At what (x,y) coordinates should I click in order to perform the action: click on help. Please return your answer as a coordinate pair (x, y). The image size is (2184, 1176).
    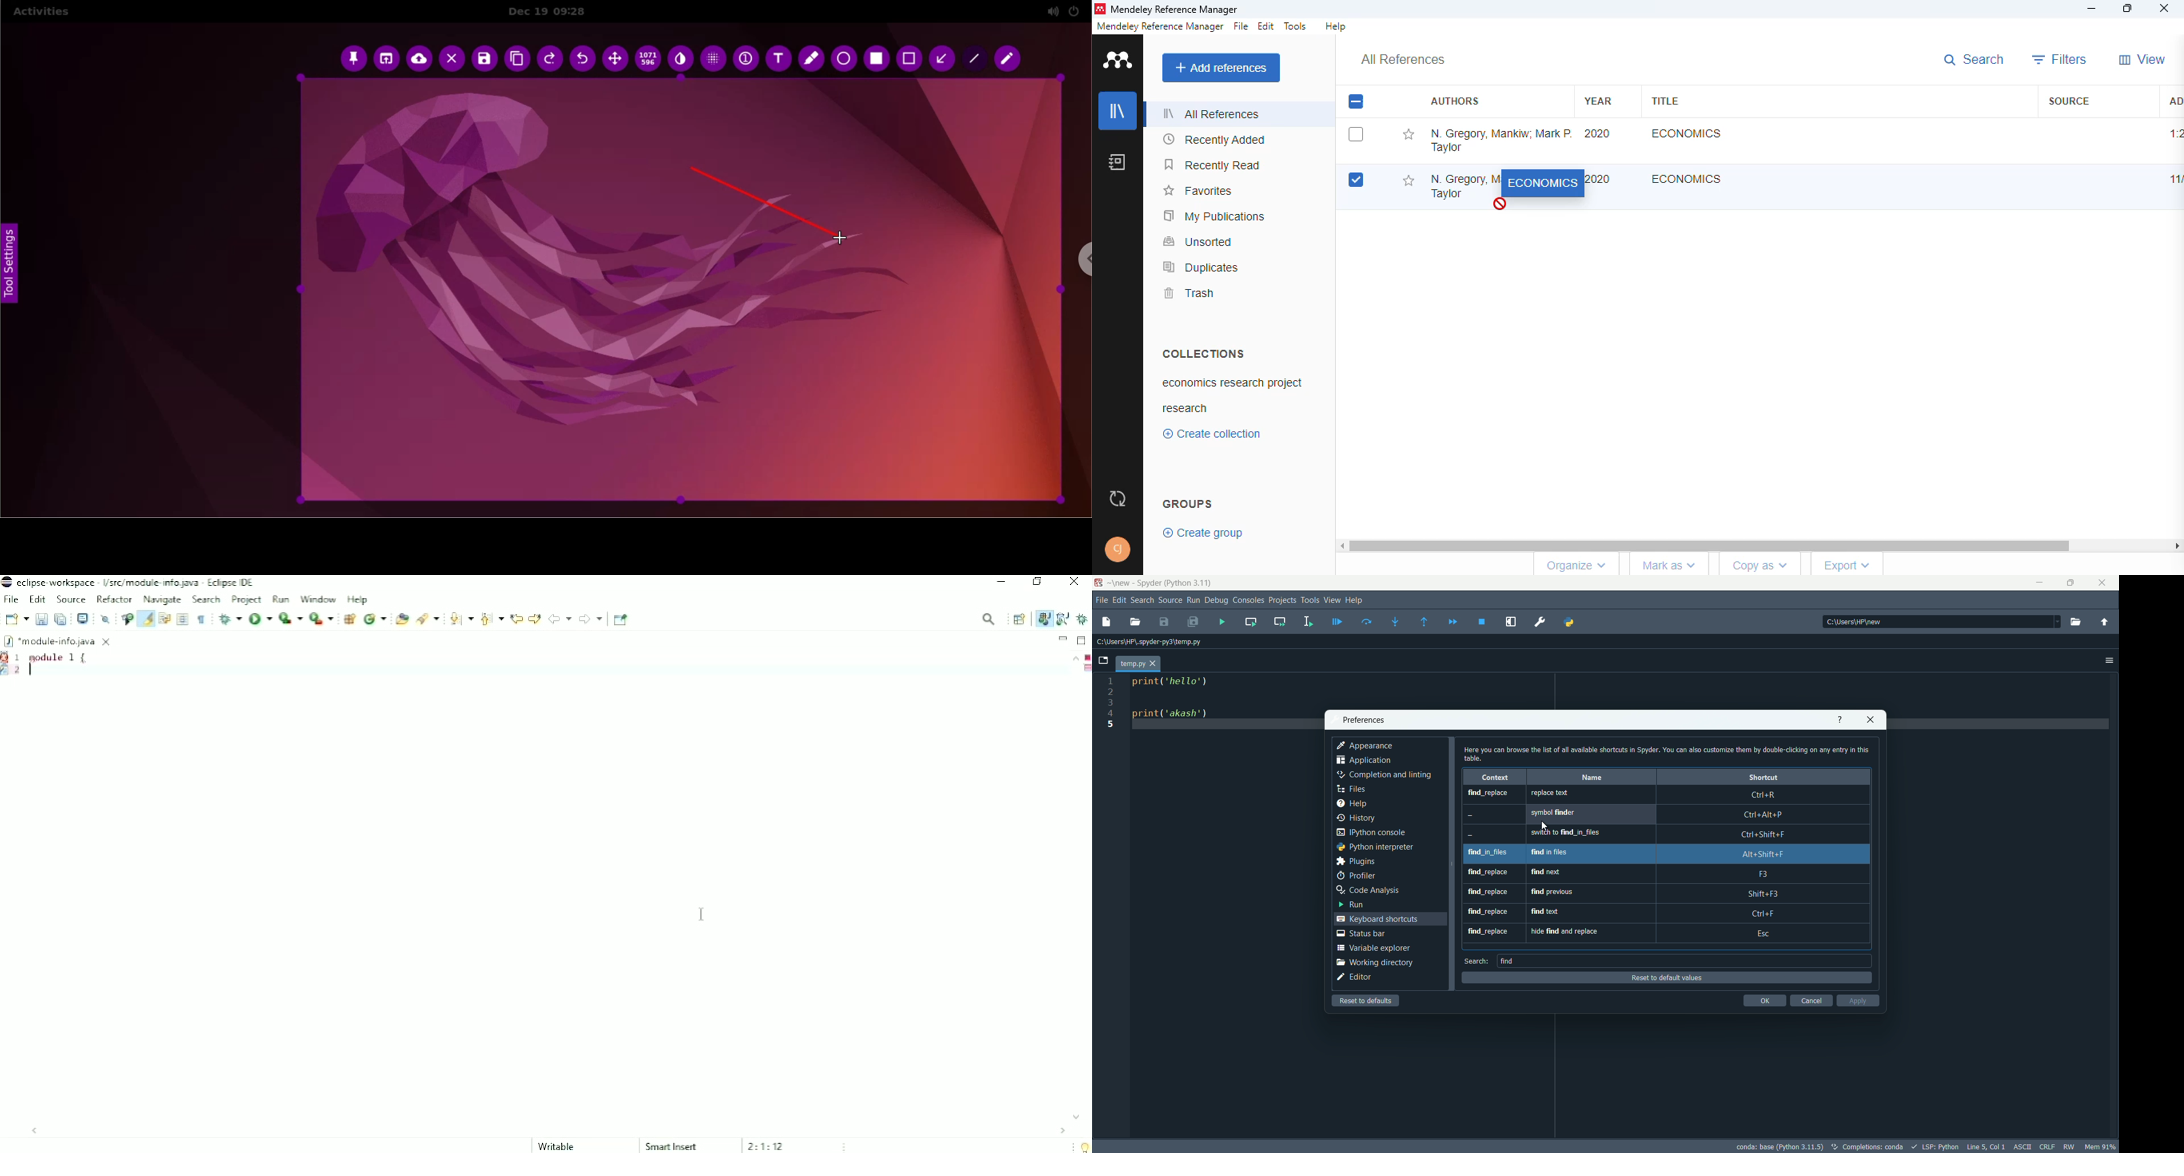
    Looking at the image, I should click on (1335, 26).